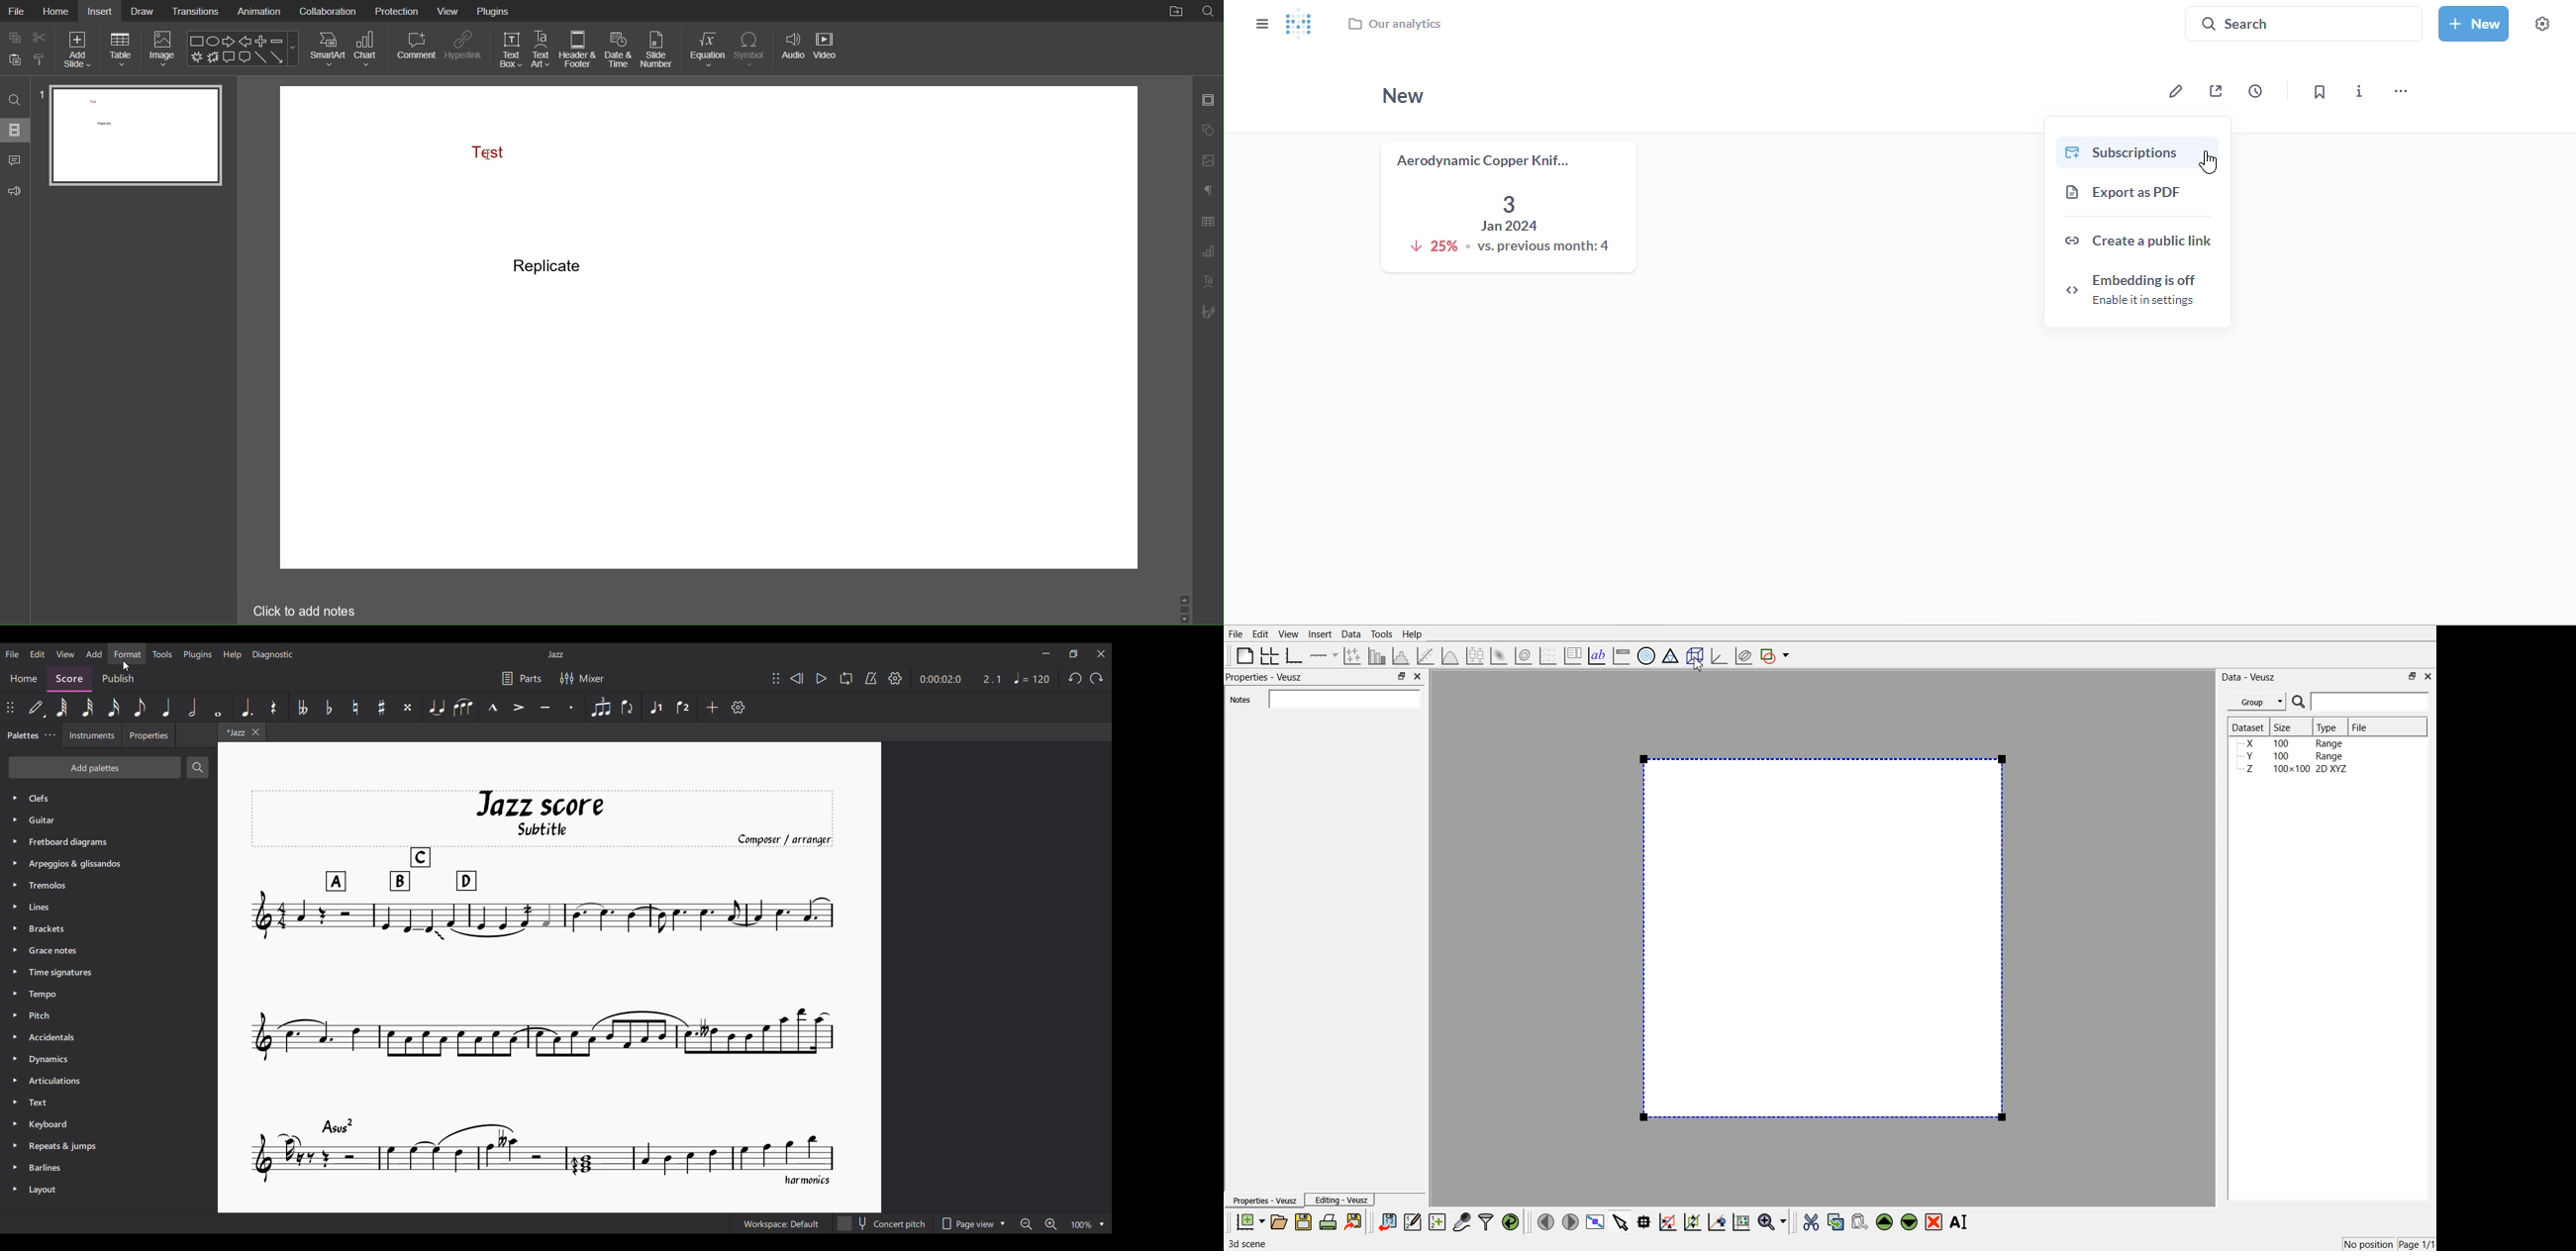 This screenshot has width=2576, height=1260. Describe the element at coordinates (369, 49) in the screenshot. I see `Chart` at that location.